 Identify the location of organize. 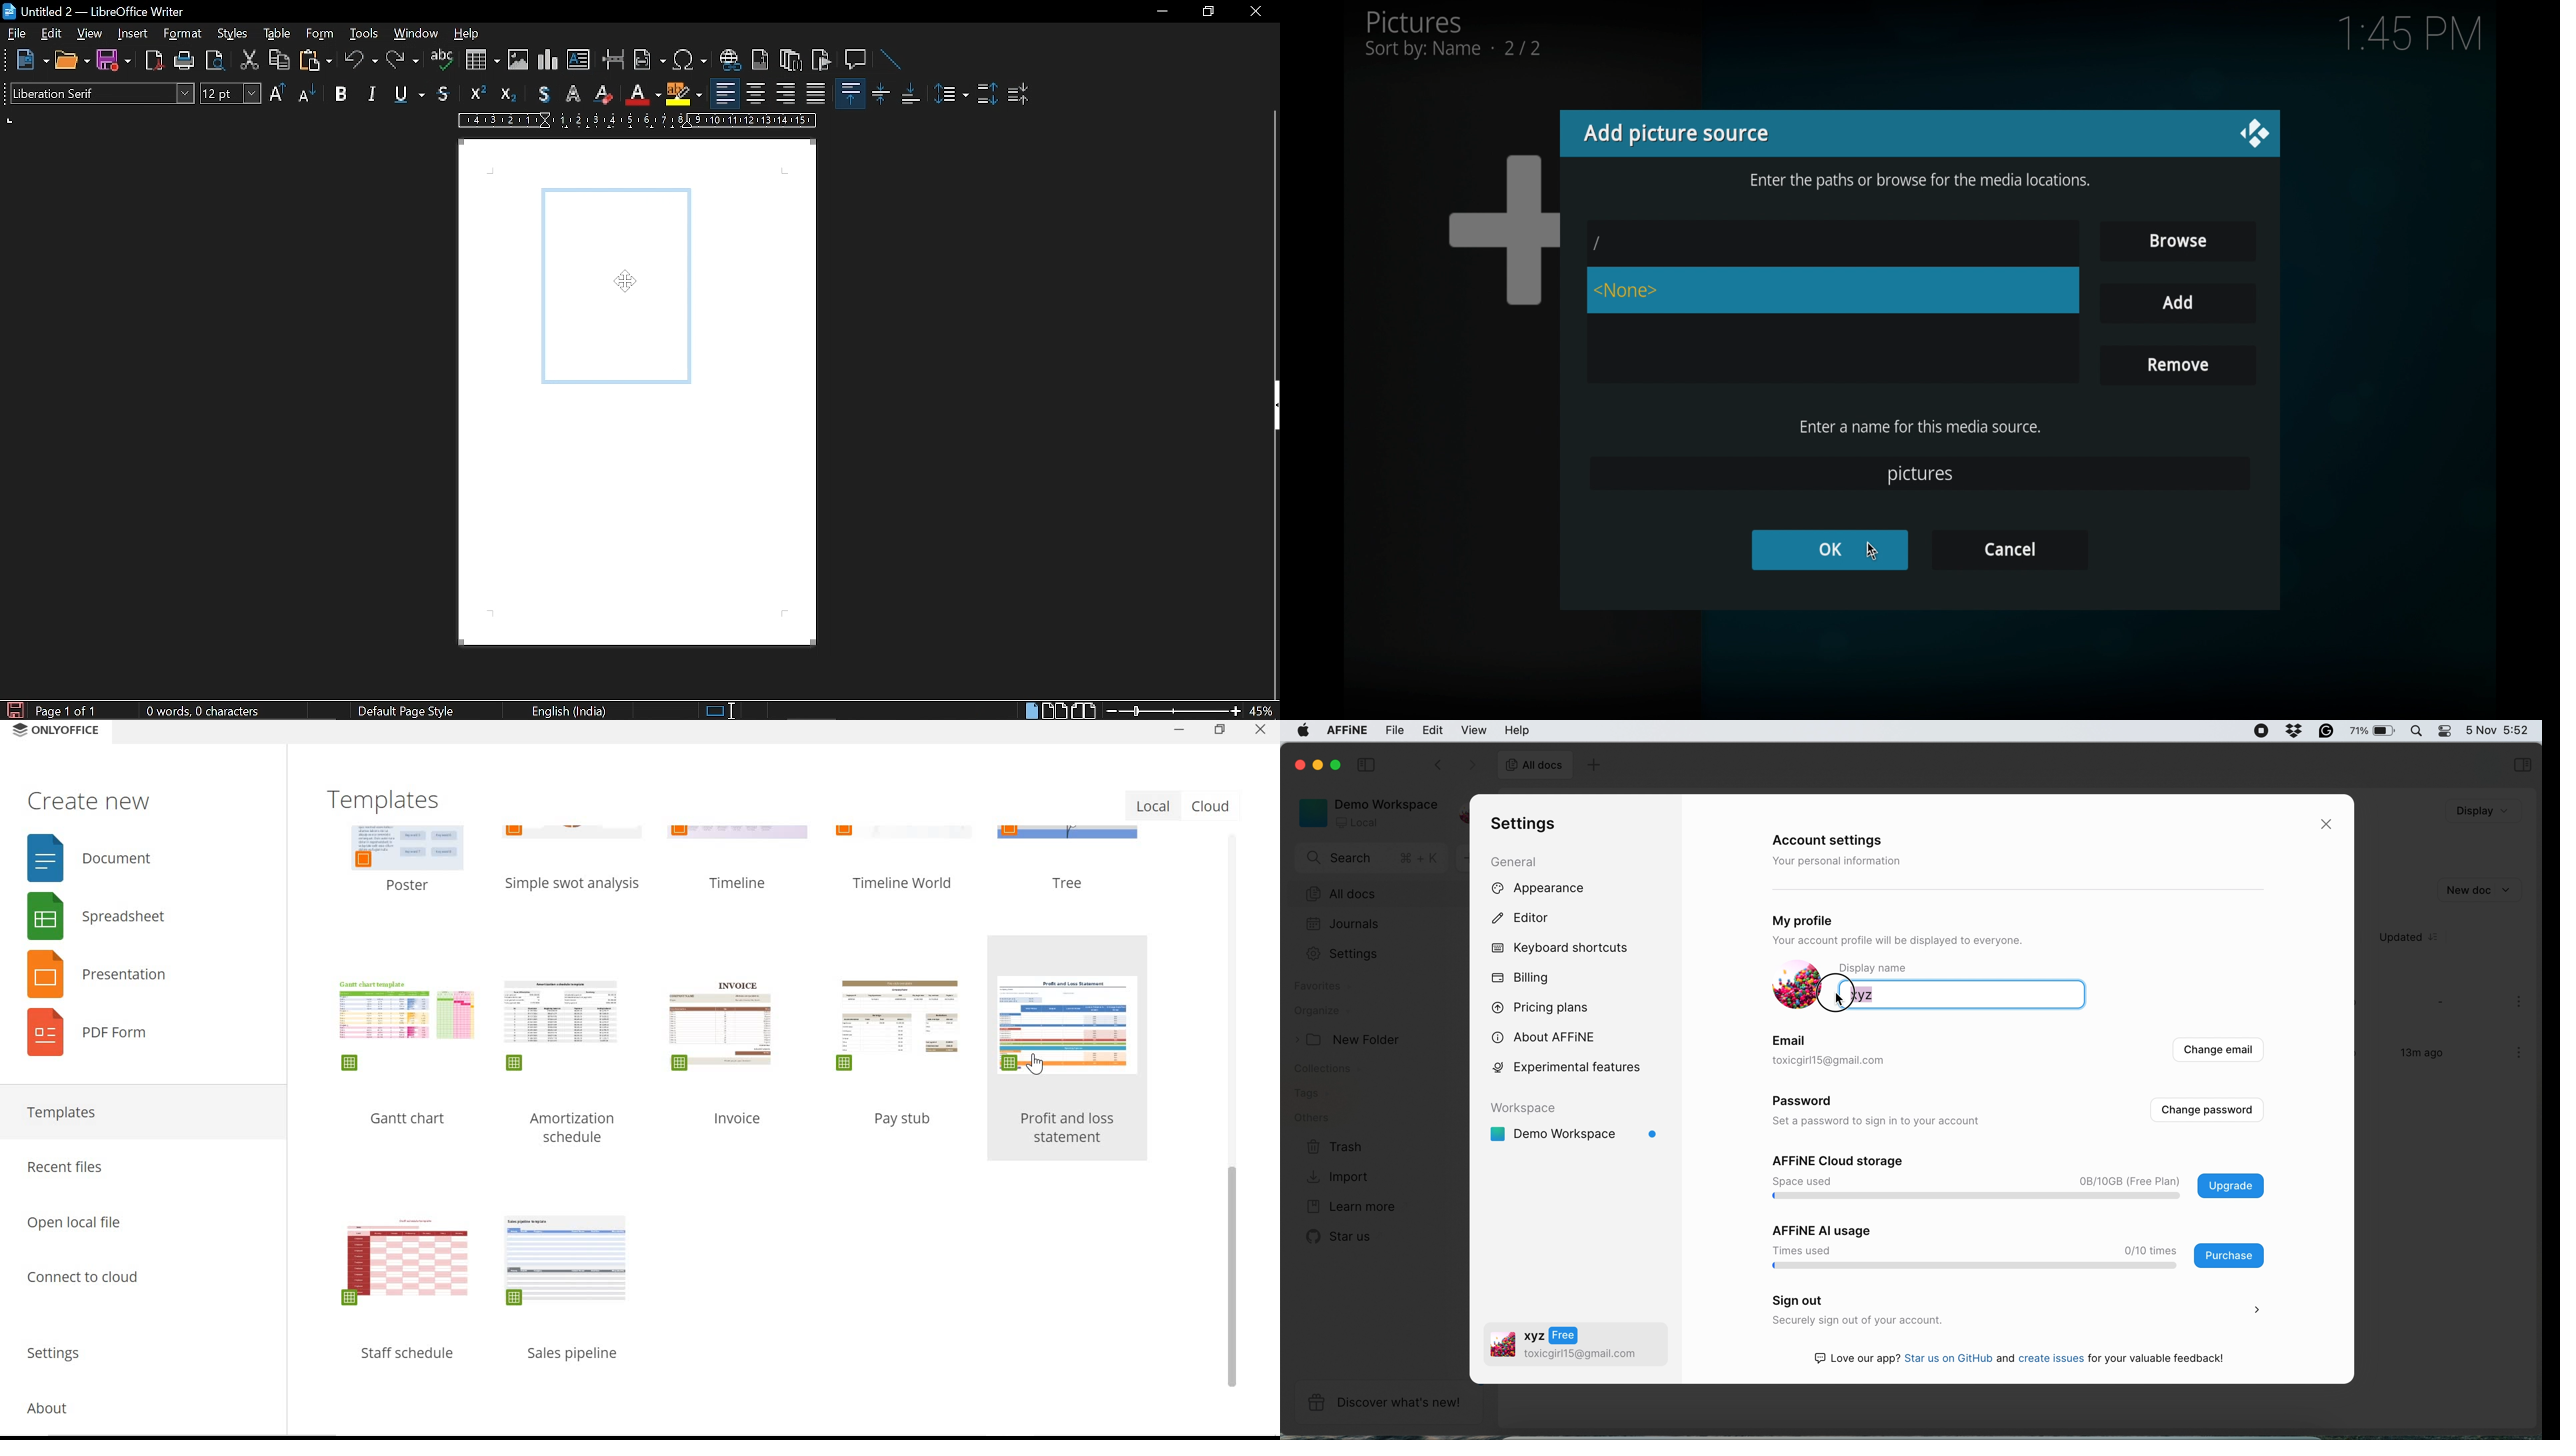
(1321, 1012).